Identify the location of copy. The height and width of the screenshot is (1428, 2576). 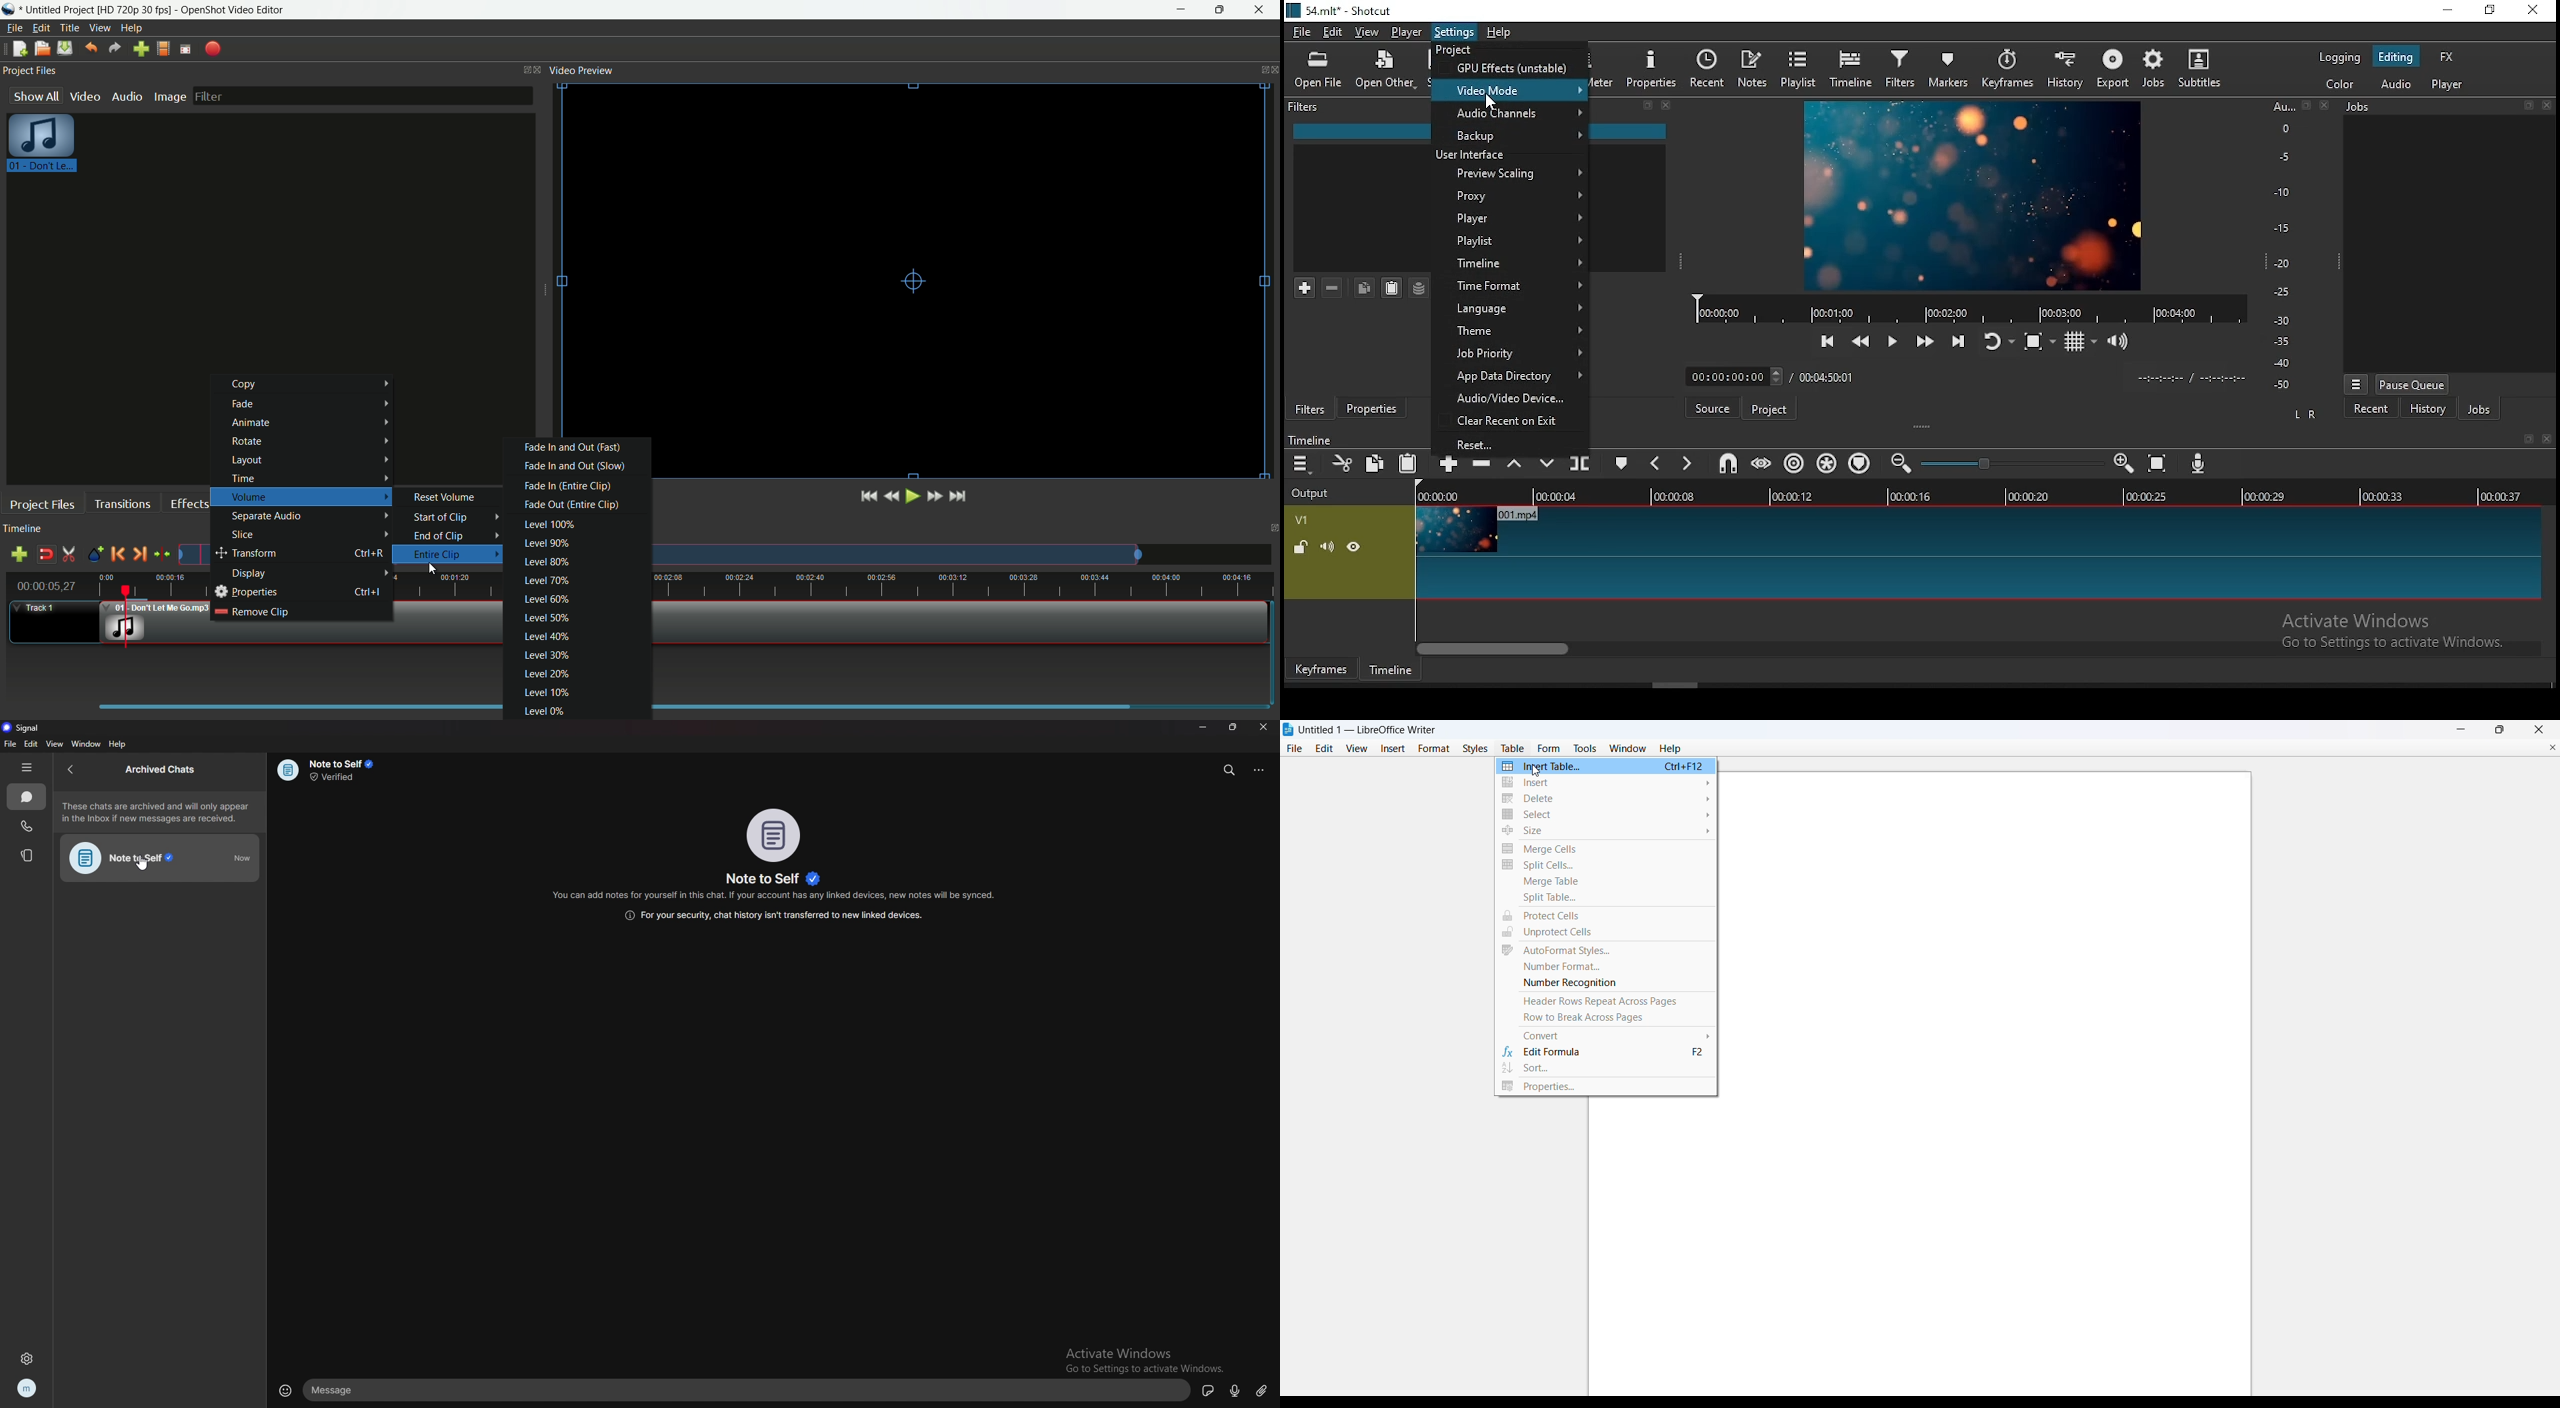
(1375, 462).